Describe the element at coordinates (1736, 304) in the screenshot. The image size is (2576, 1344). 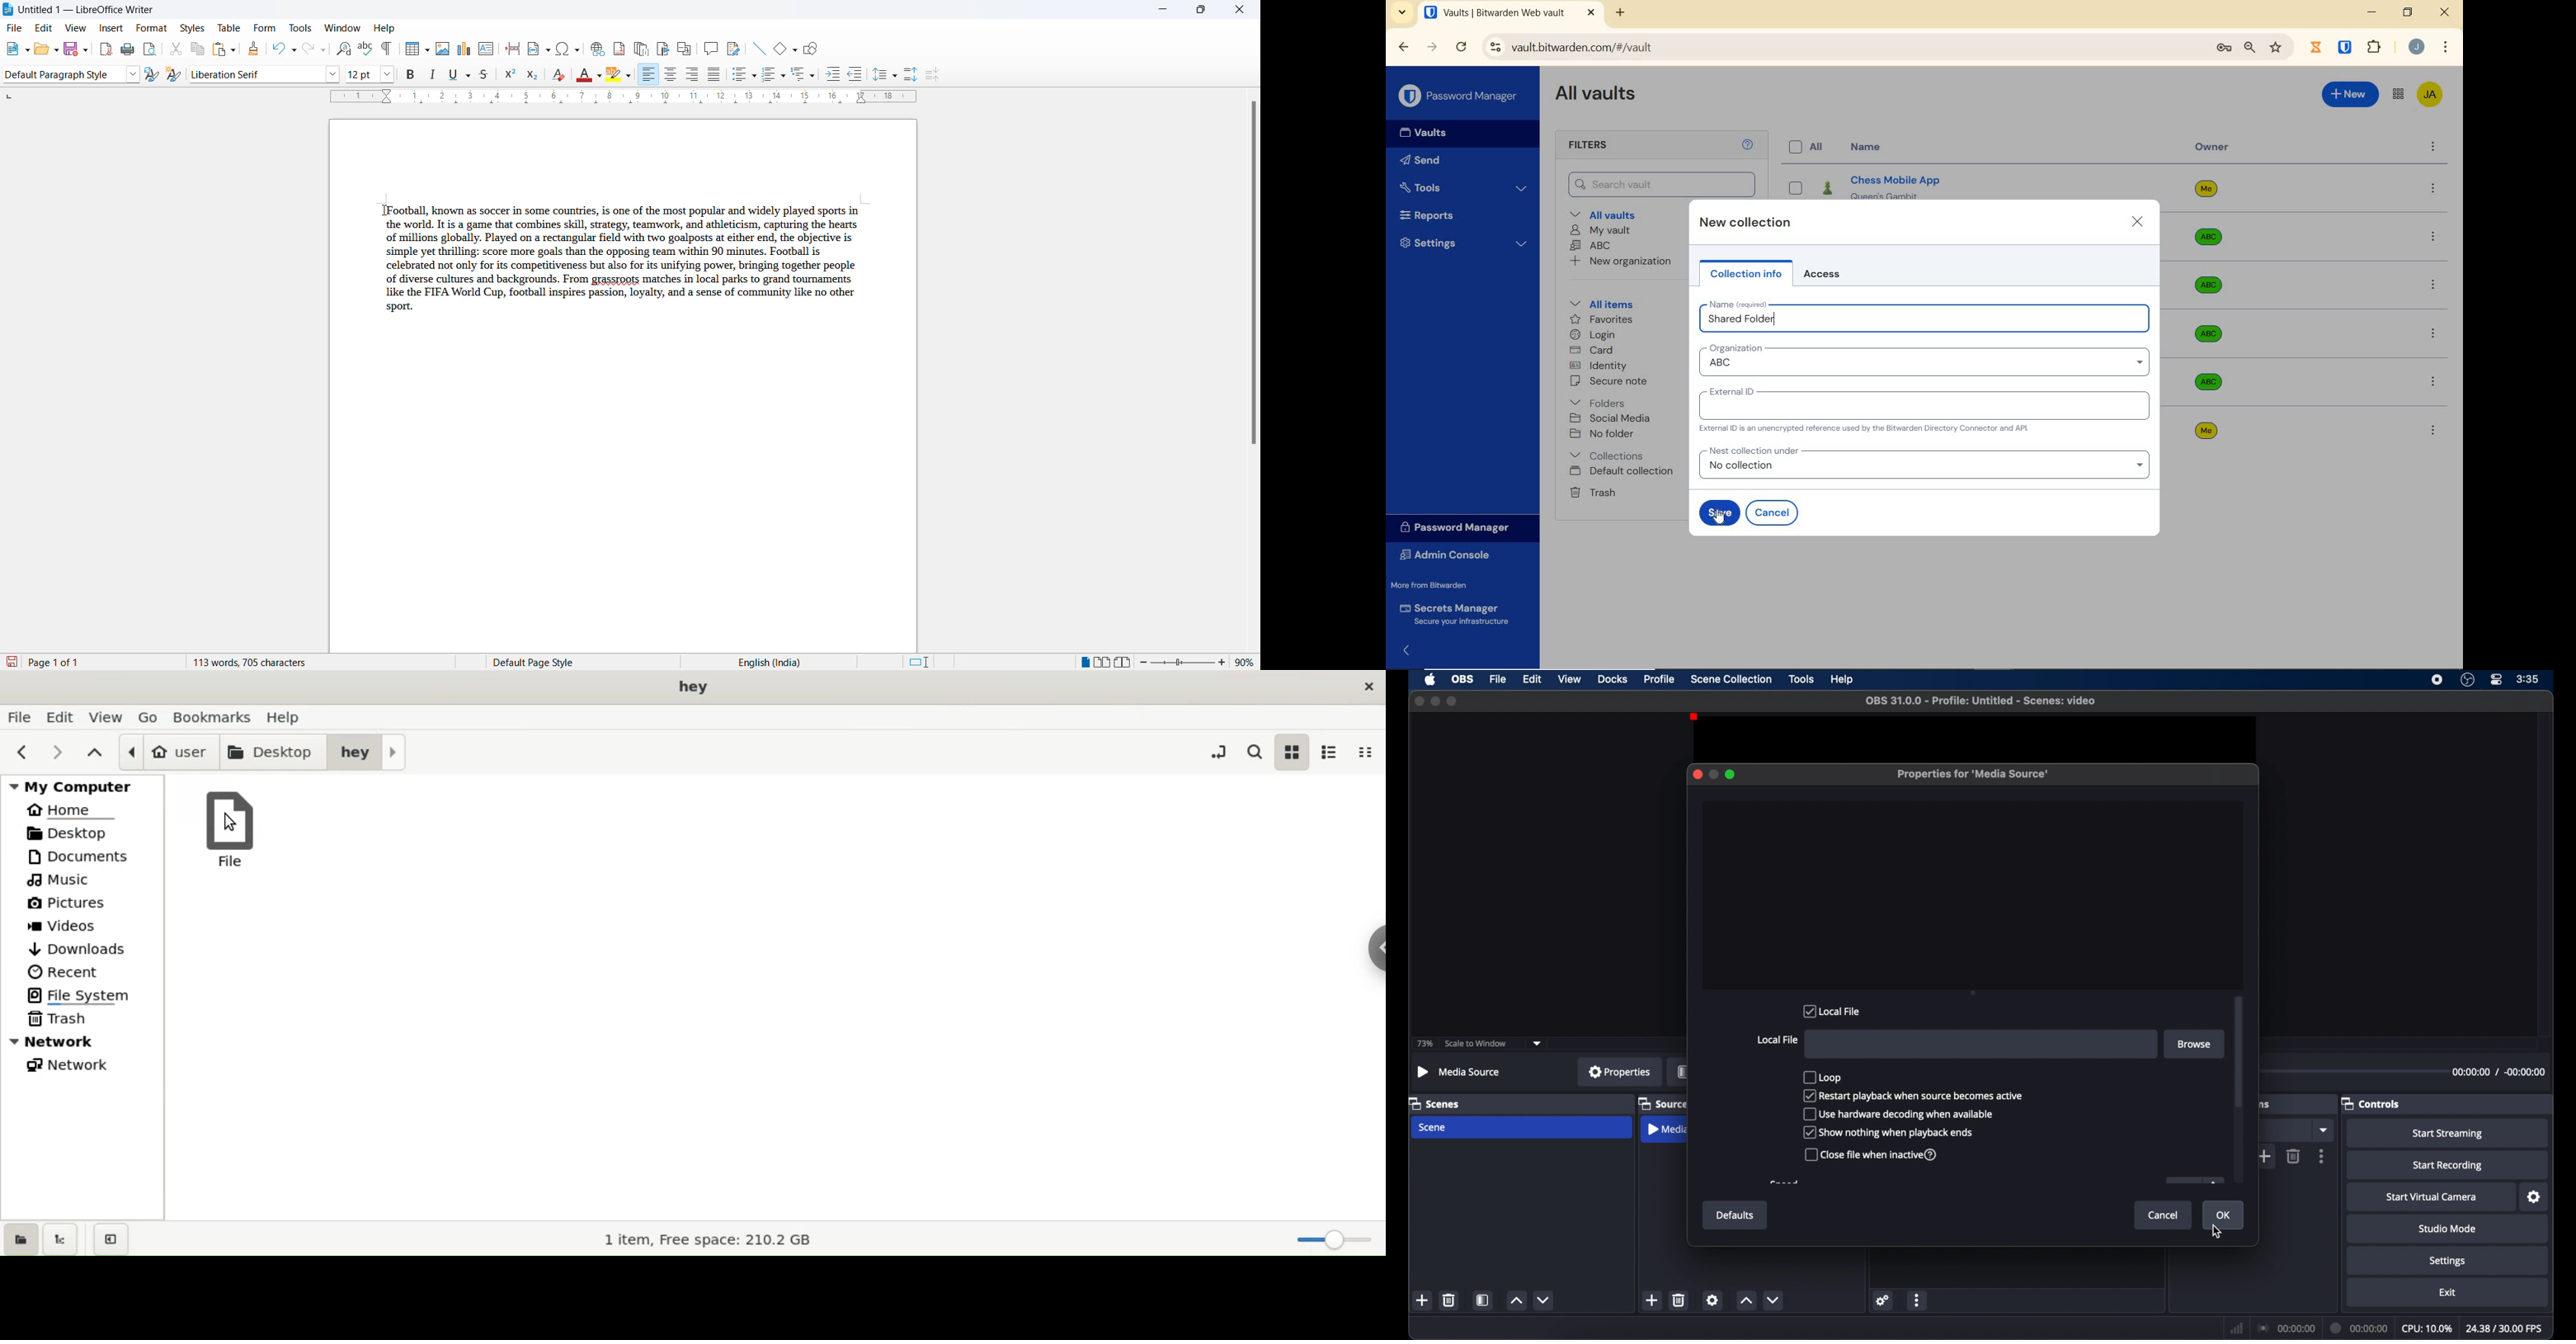
I see `name` at that location.